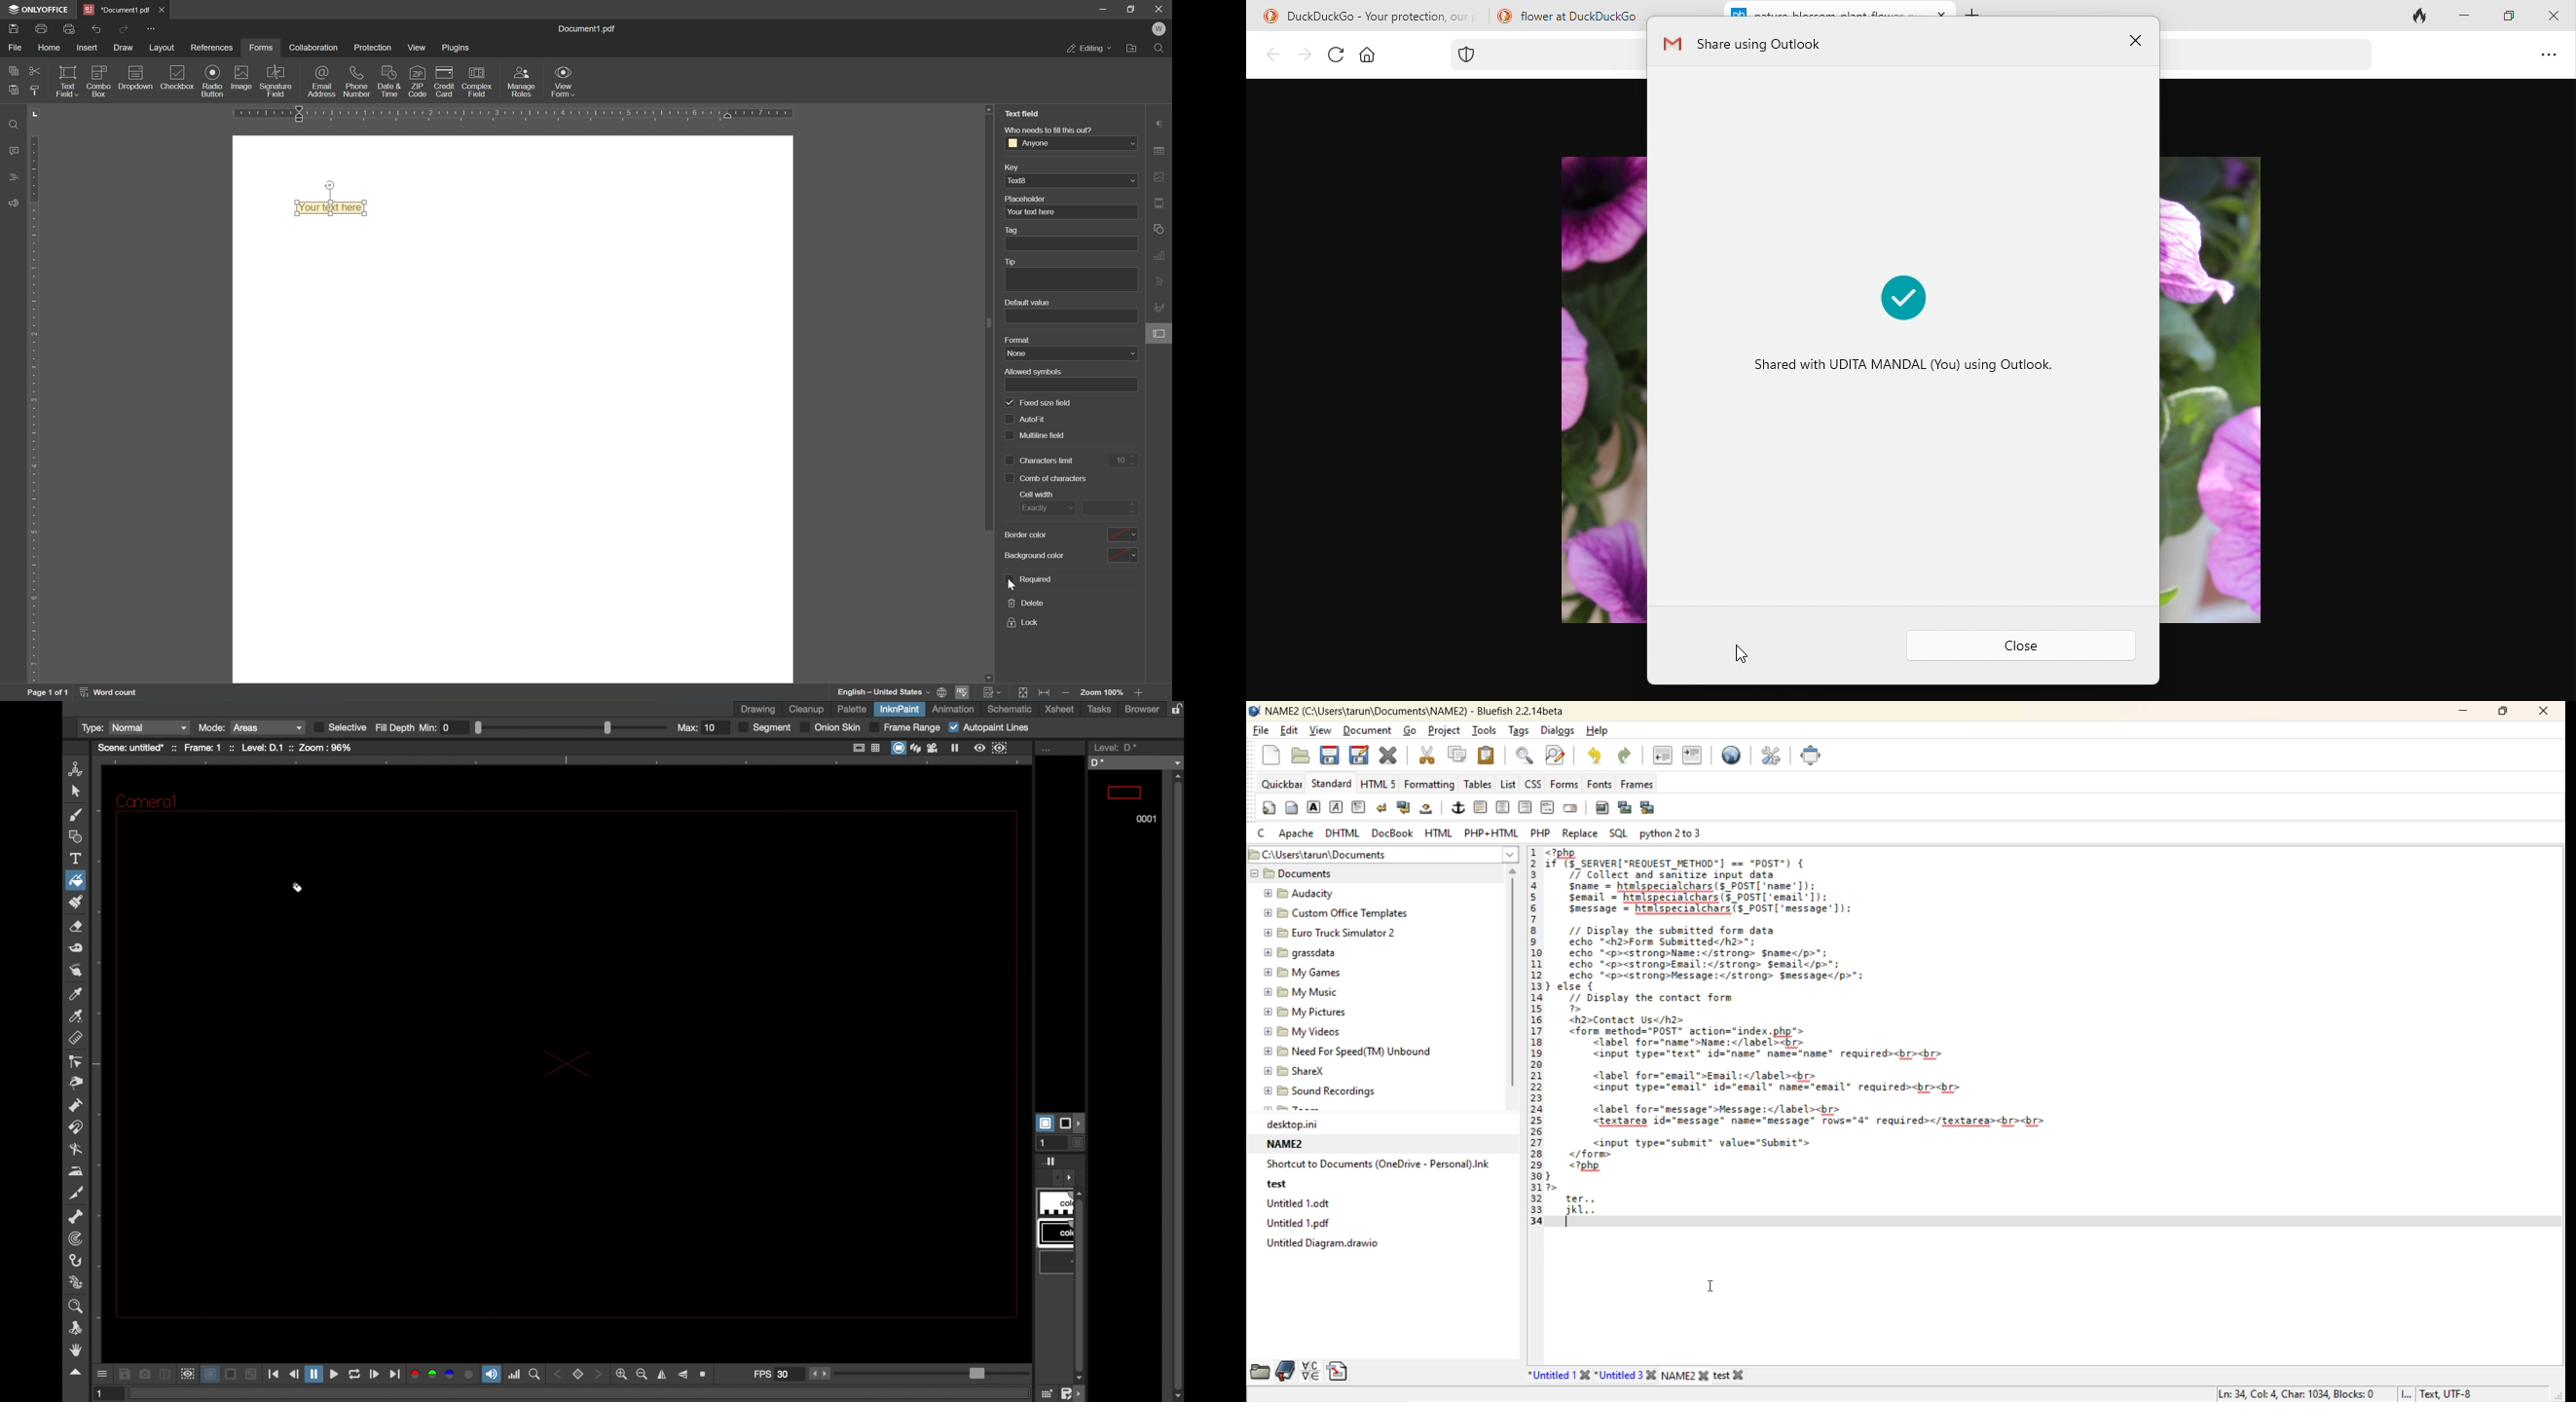 The height and width of the screenshot is (1428, 2576). What do you see at coordinates (122, 48) in the screenshot?
I see `draw` at bounding box center [122, 48].